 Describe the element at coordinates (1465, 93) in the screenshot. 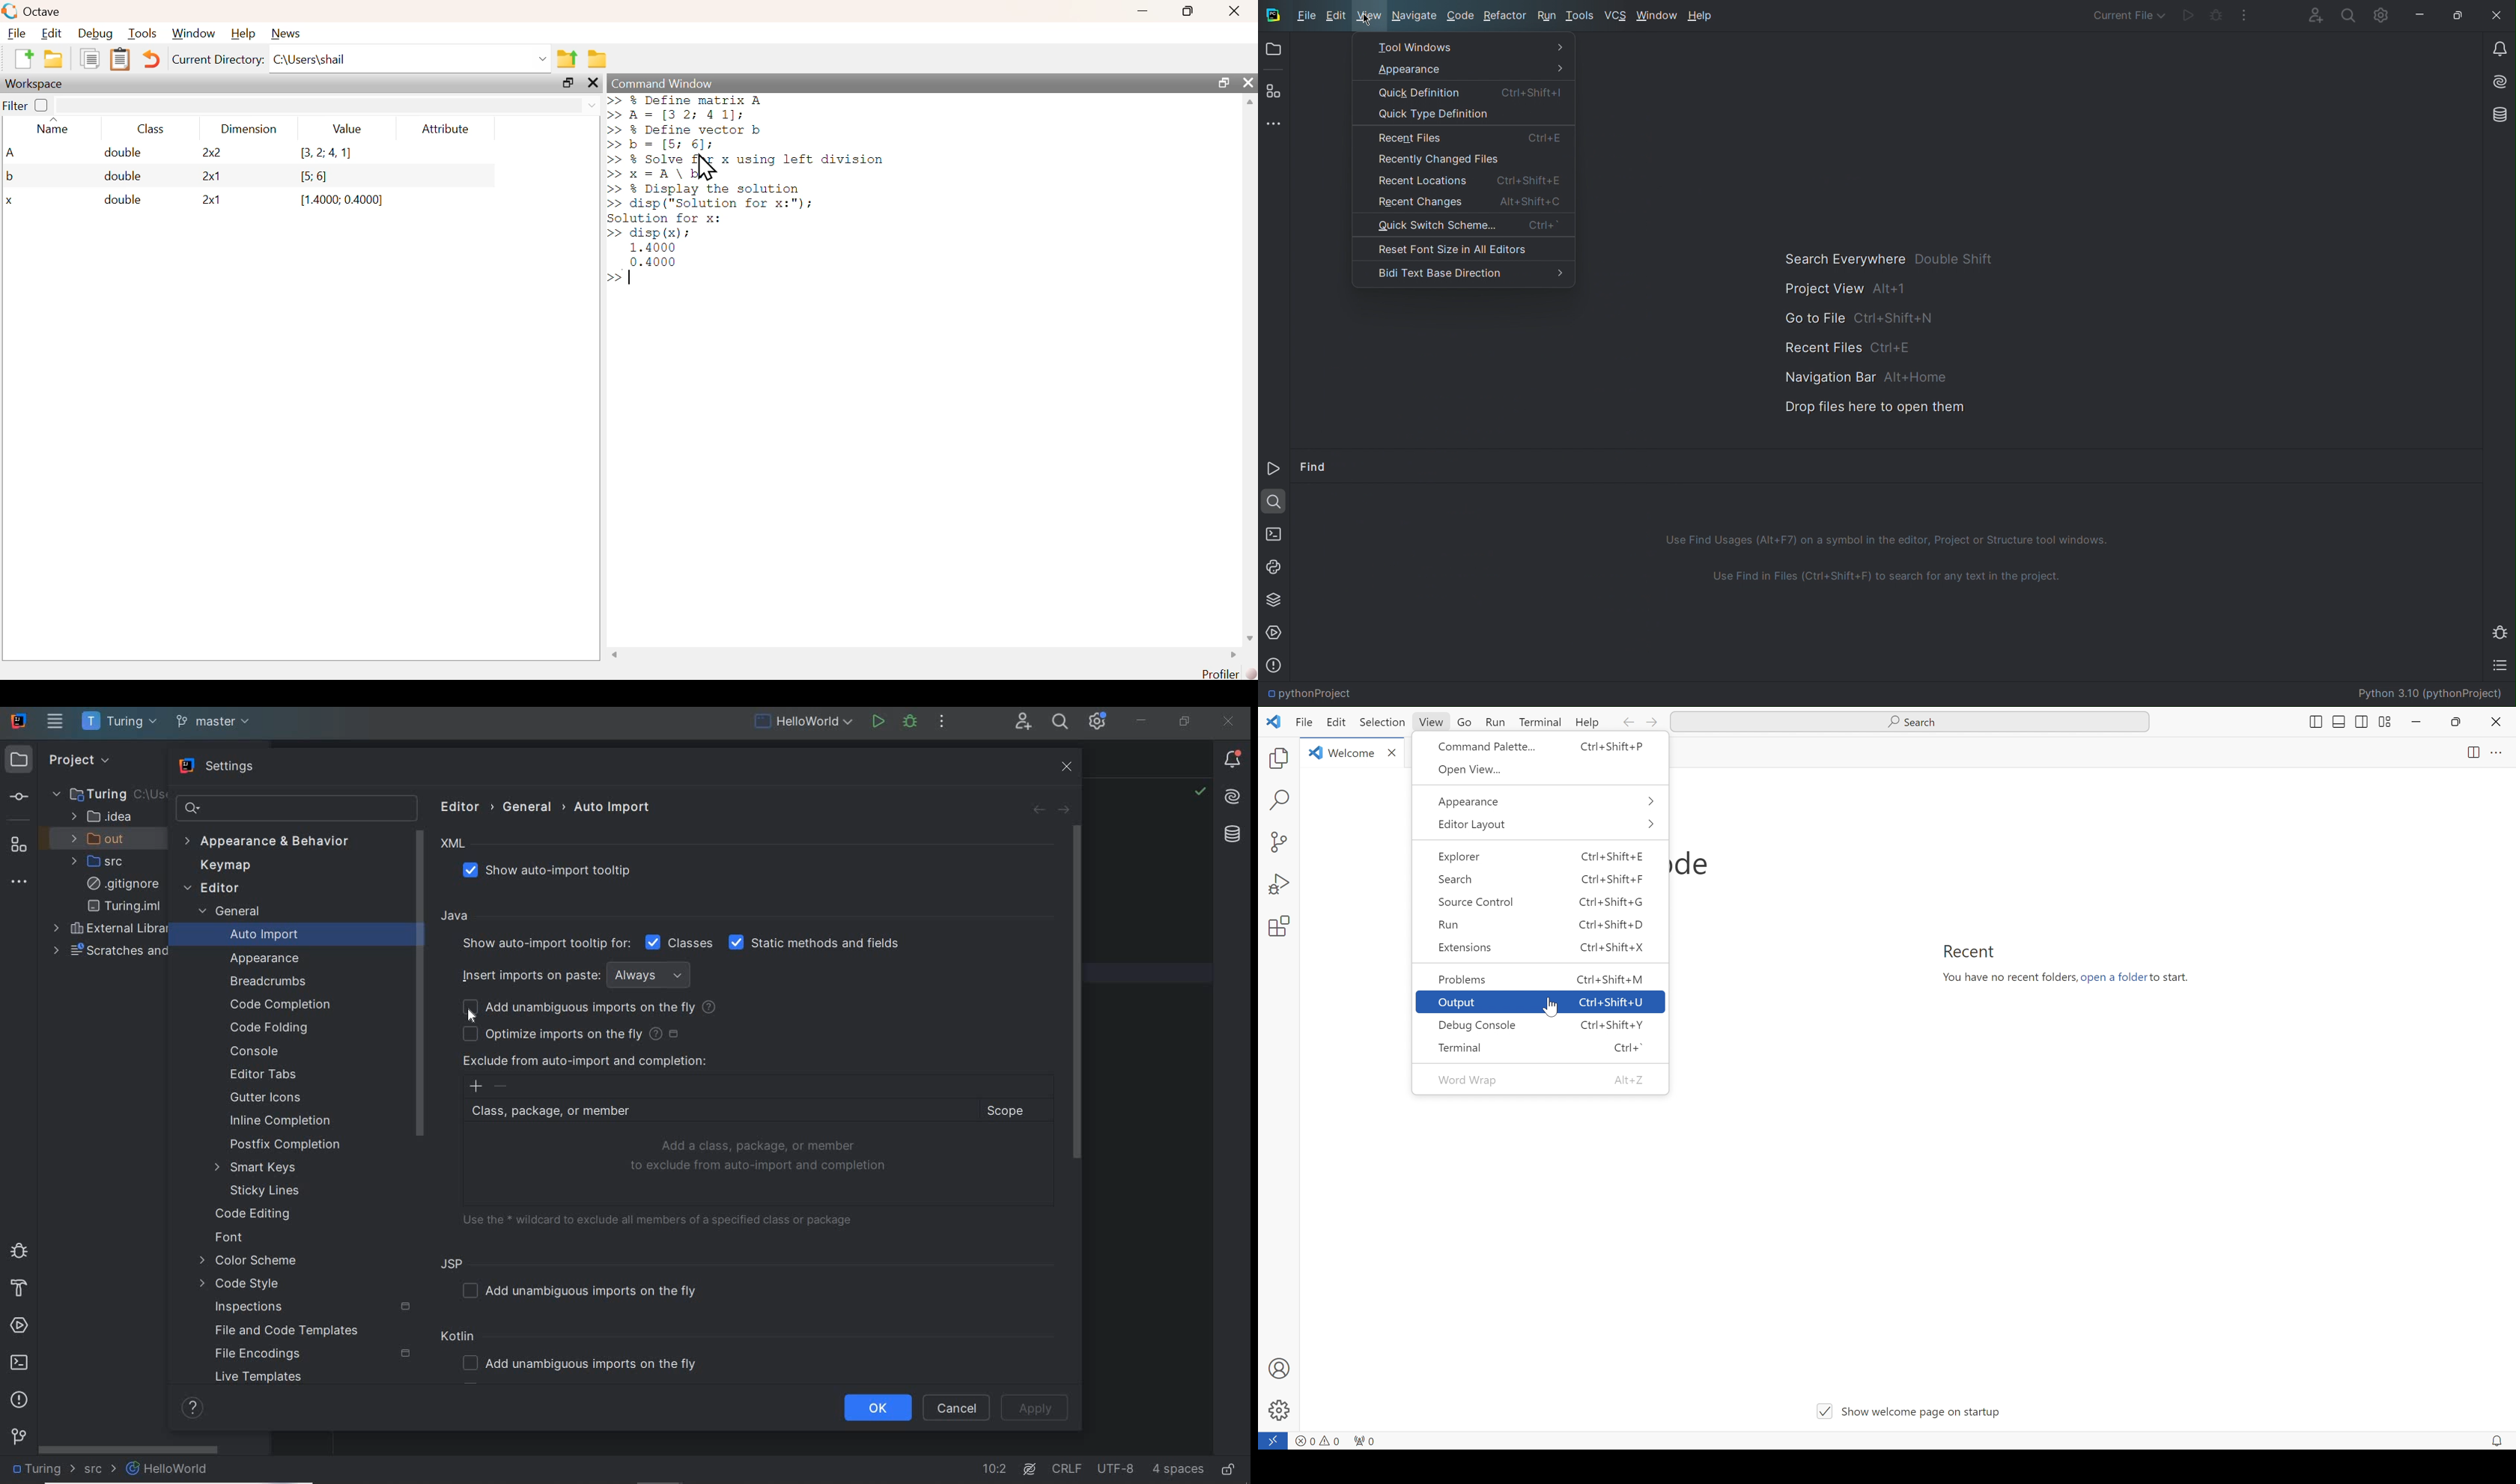

I see `Quick Definition` at that location.